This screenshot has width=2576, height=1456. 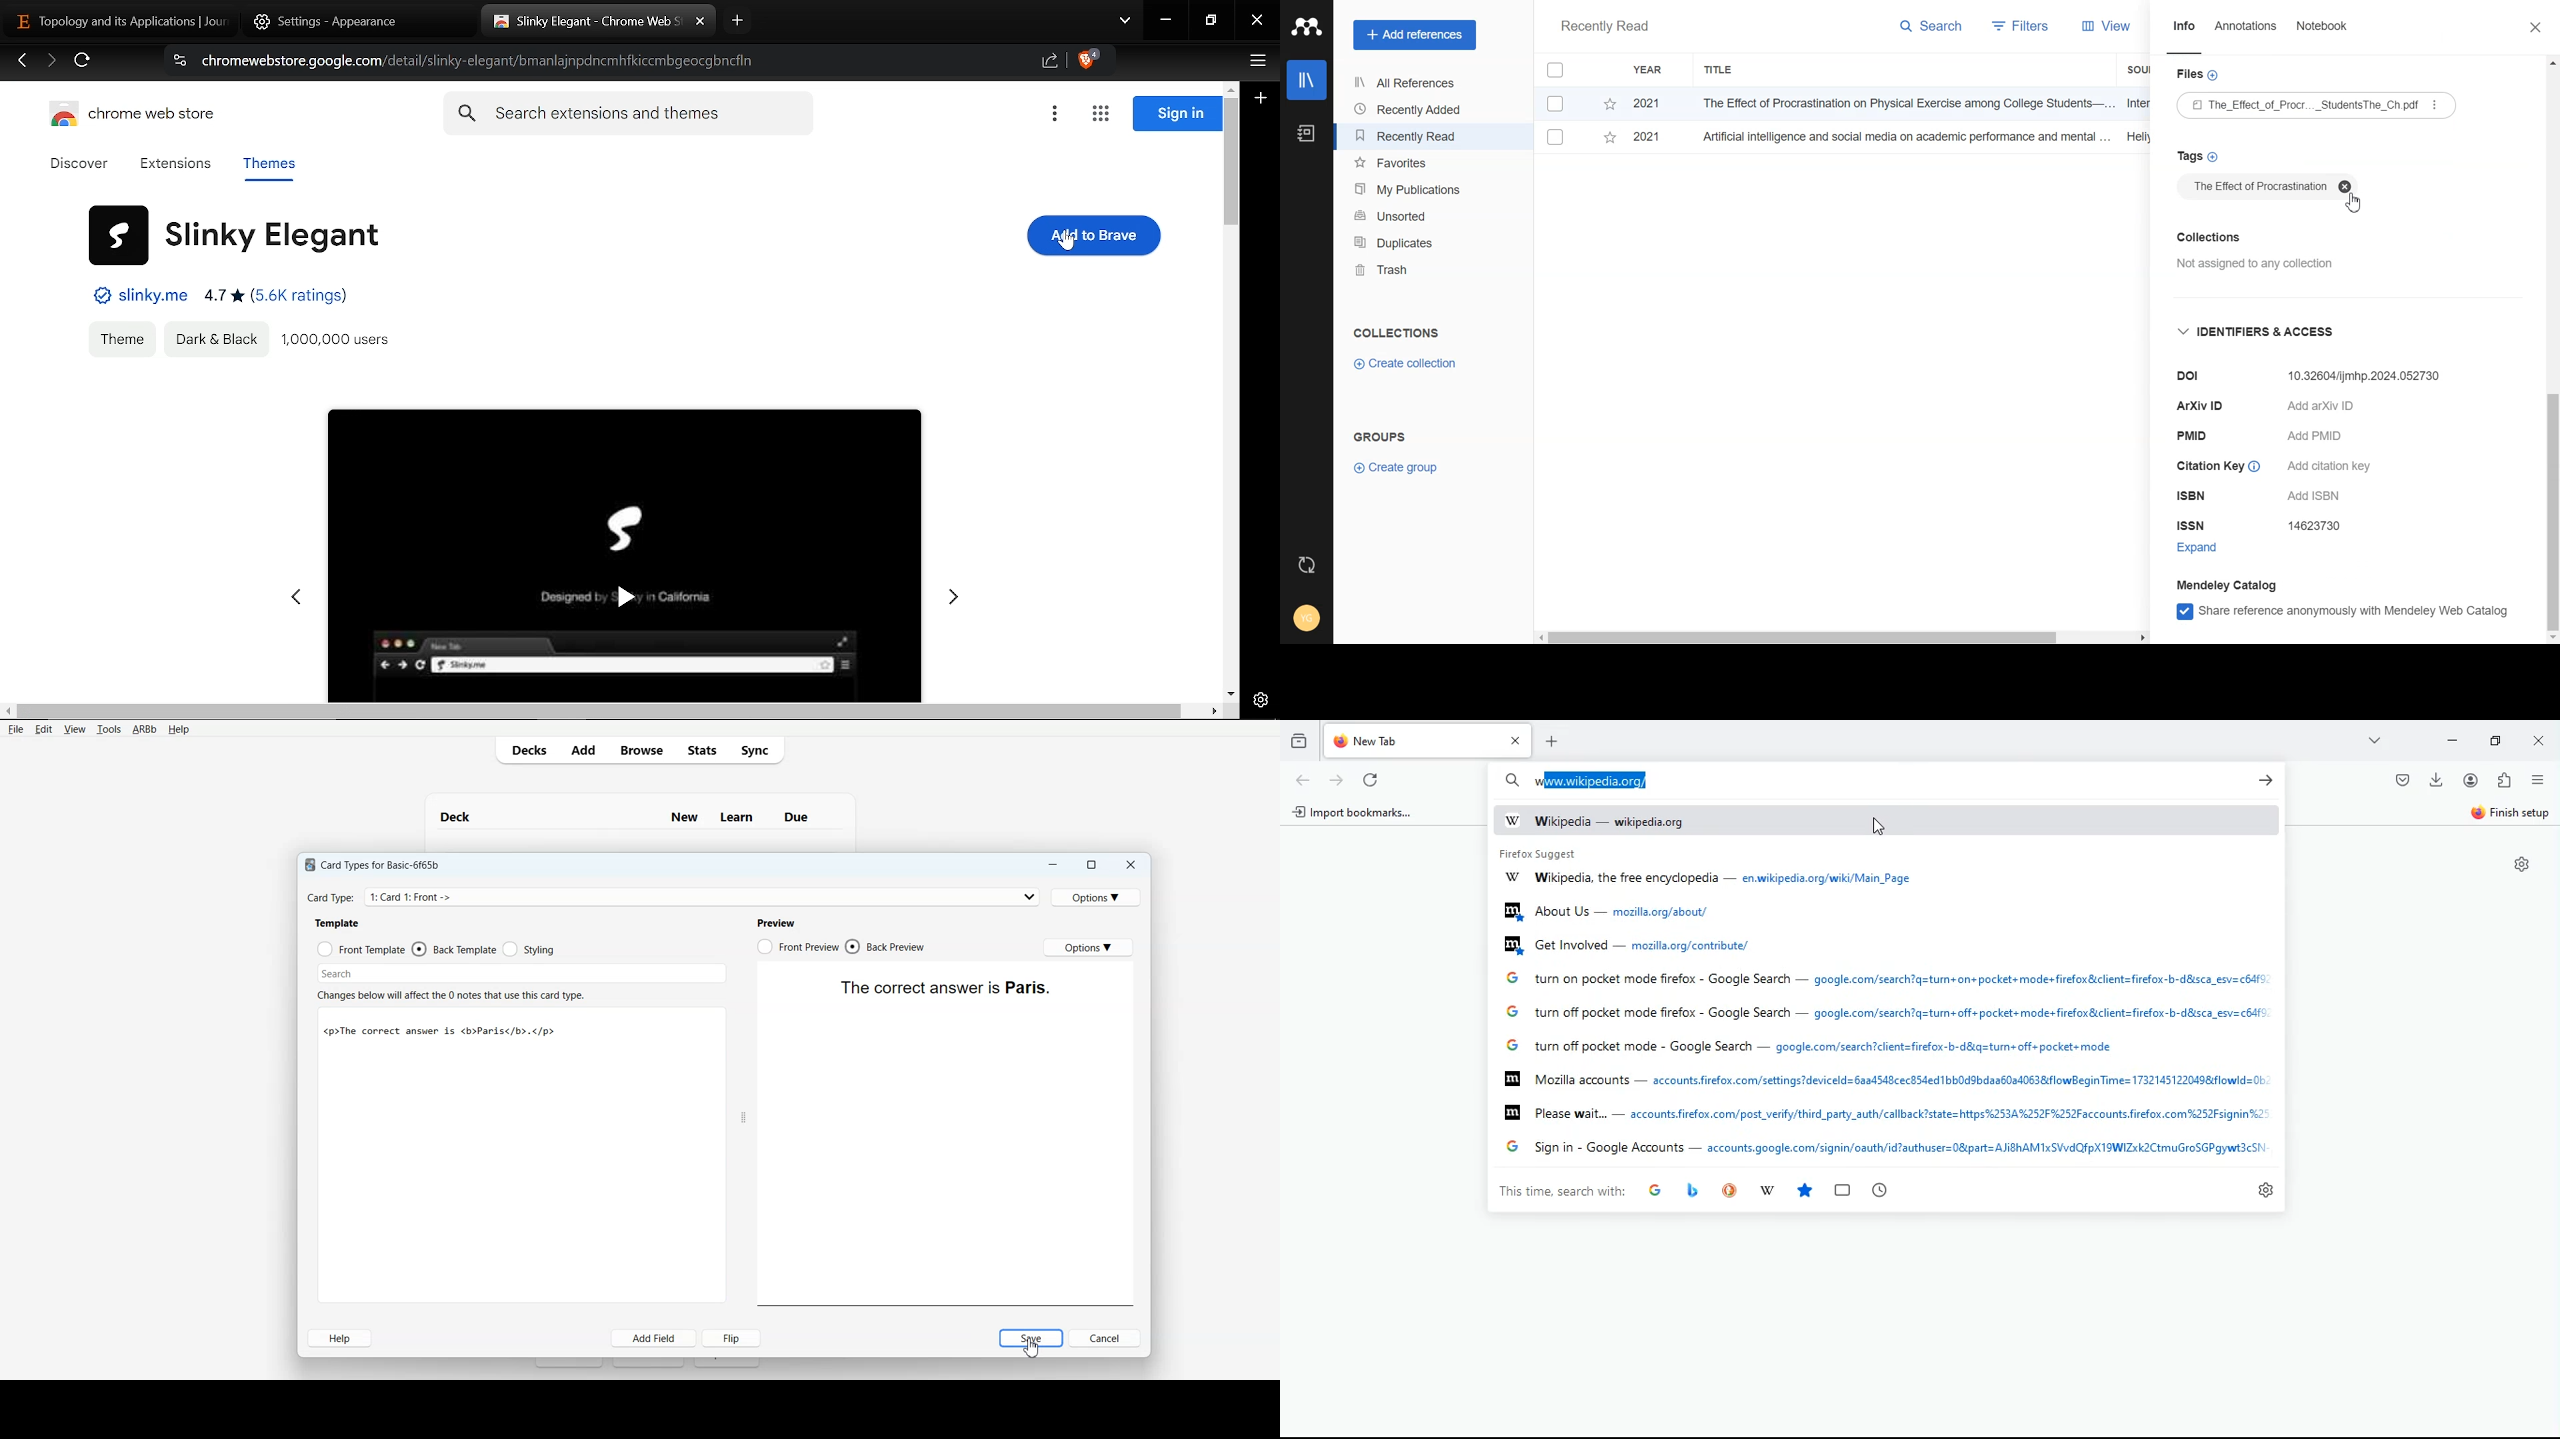 What do you see at coordinates (1415, 35) in the screenshot?
I see `Add references` at bounding box center [1415, 35].